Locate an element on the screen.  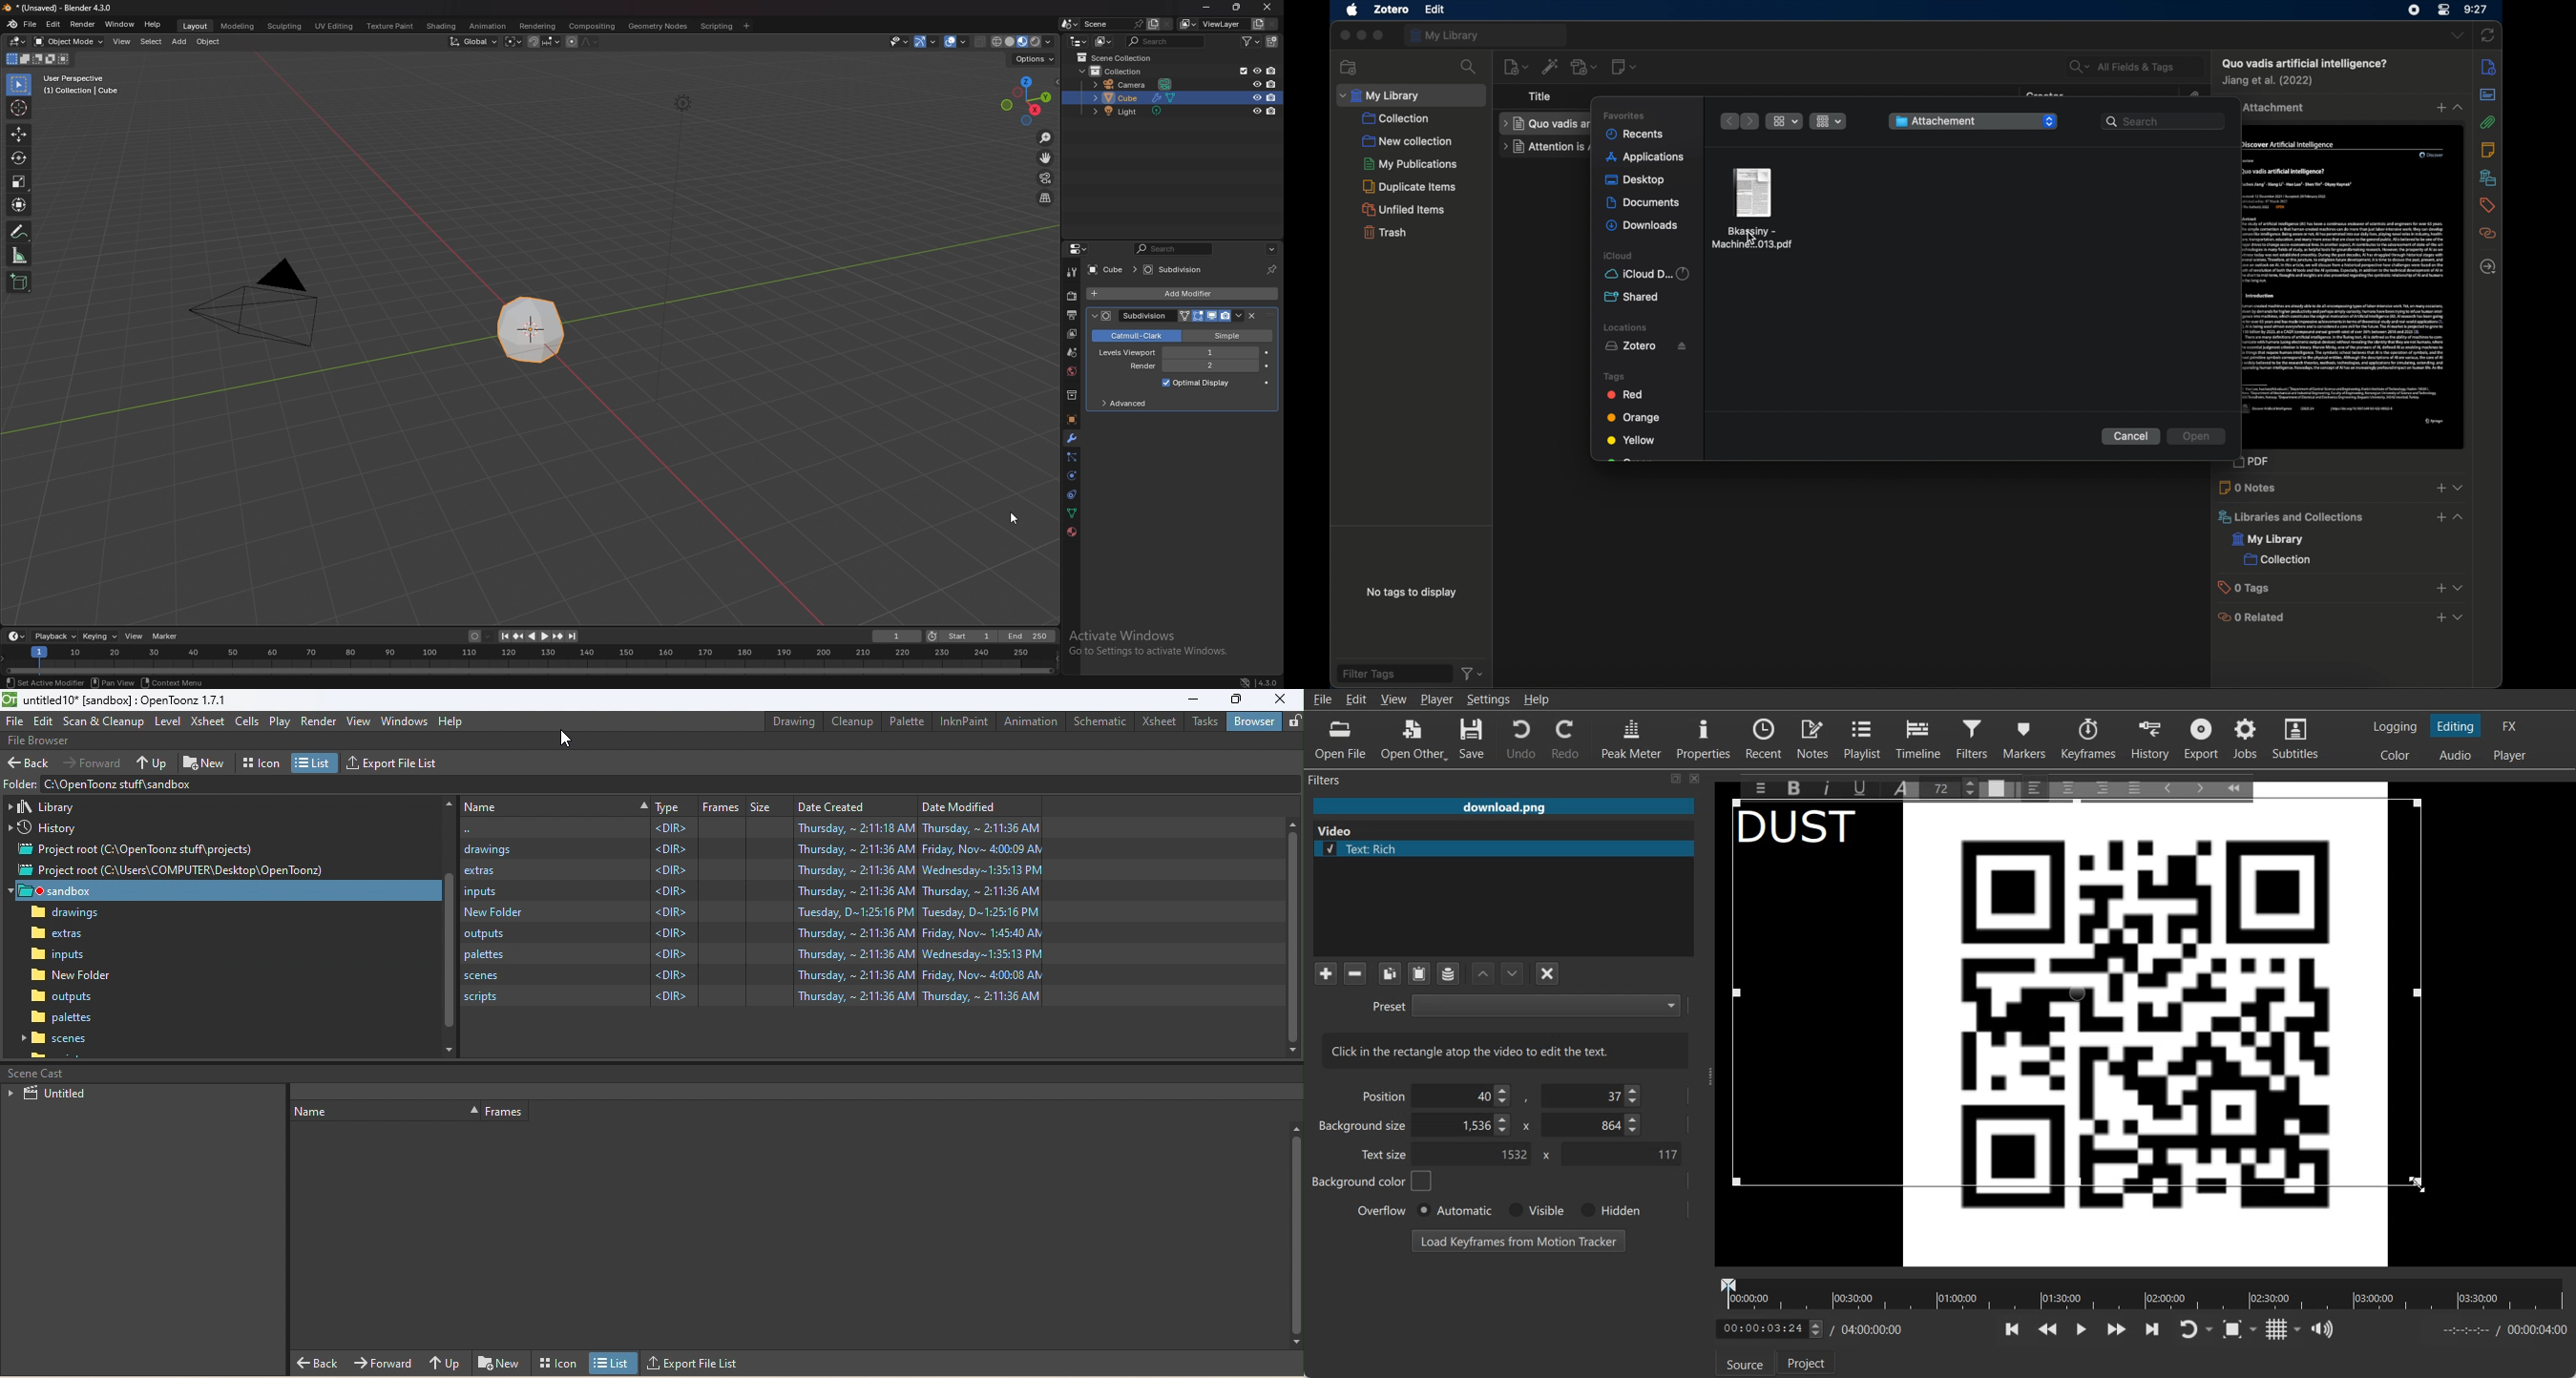
documents is located at coordinates (1644, 203).